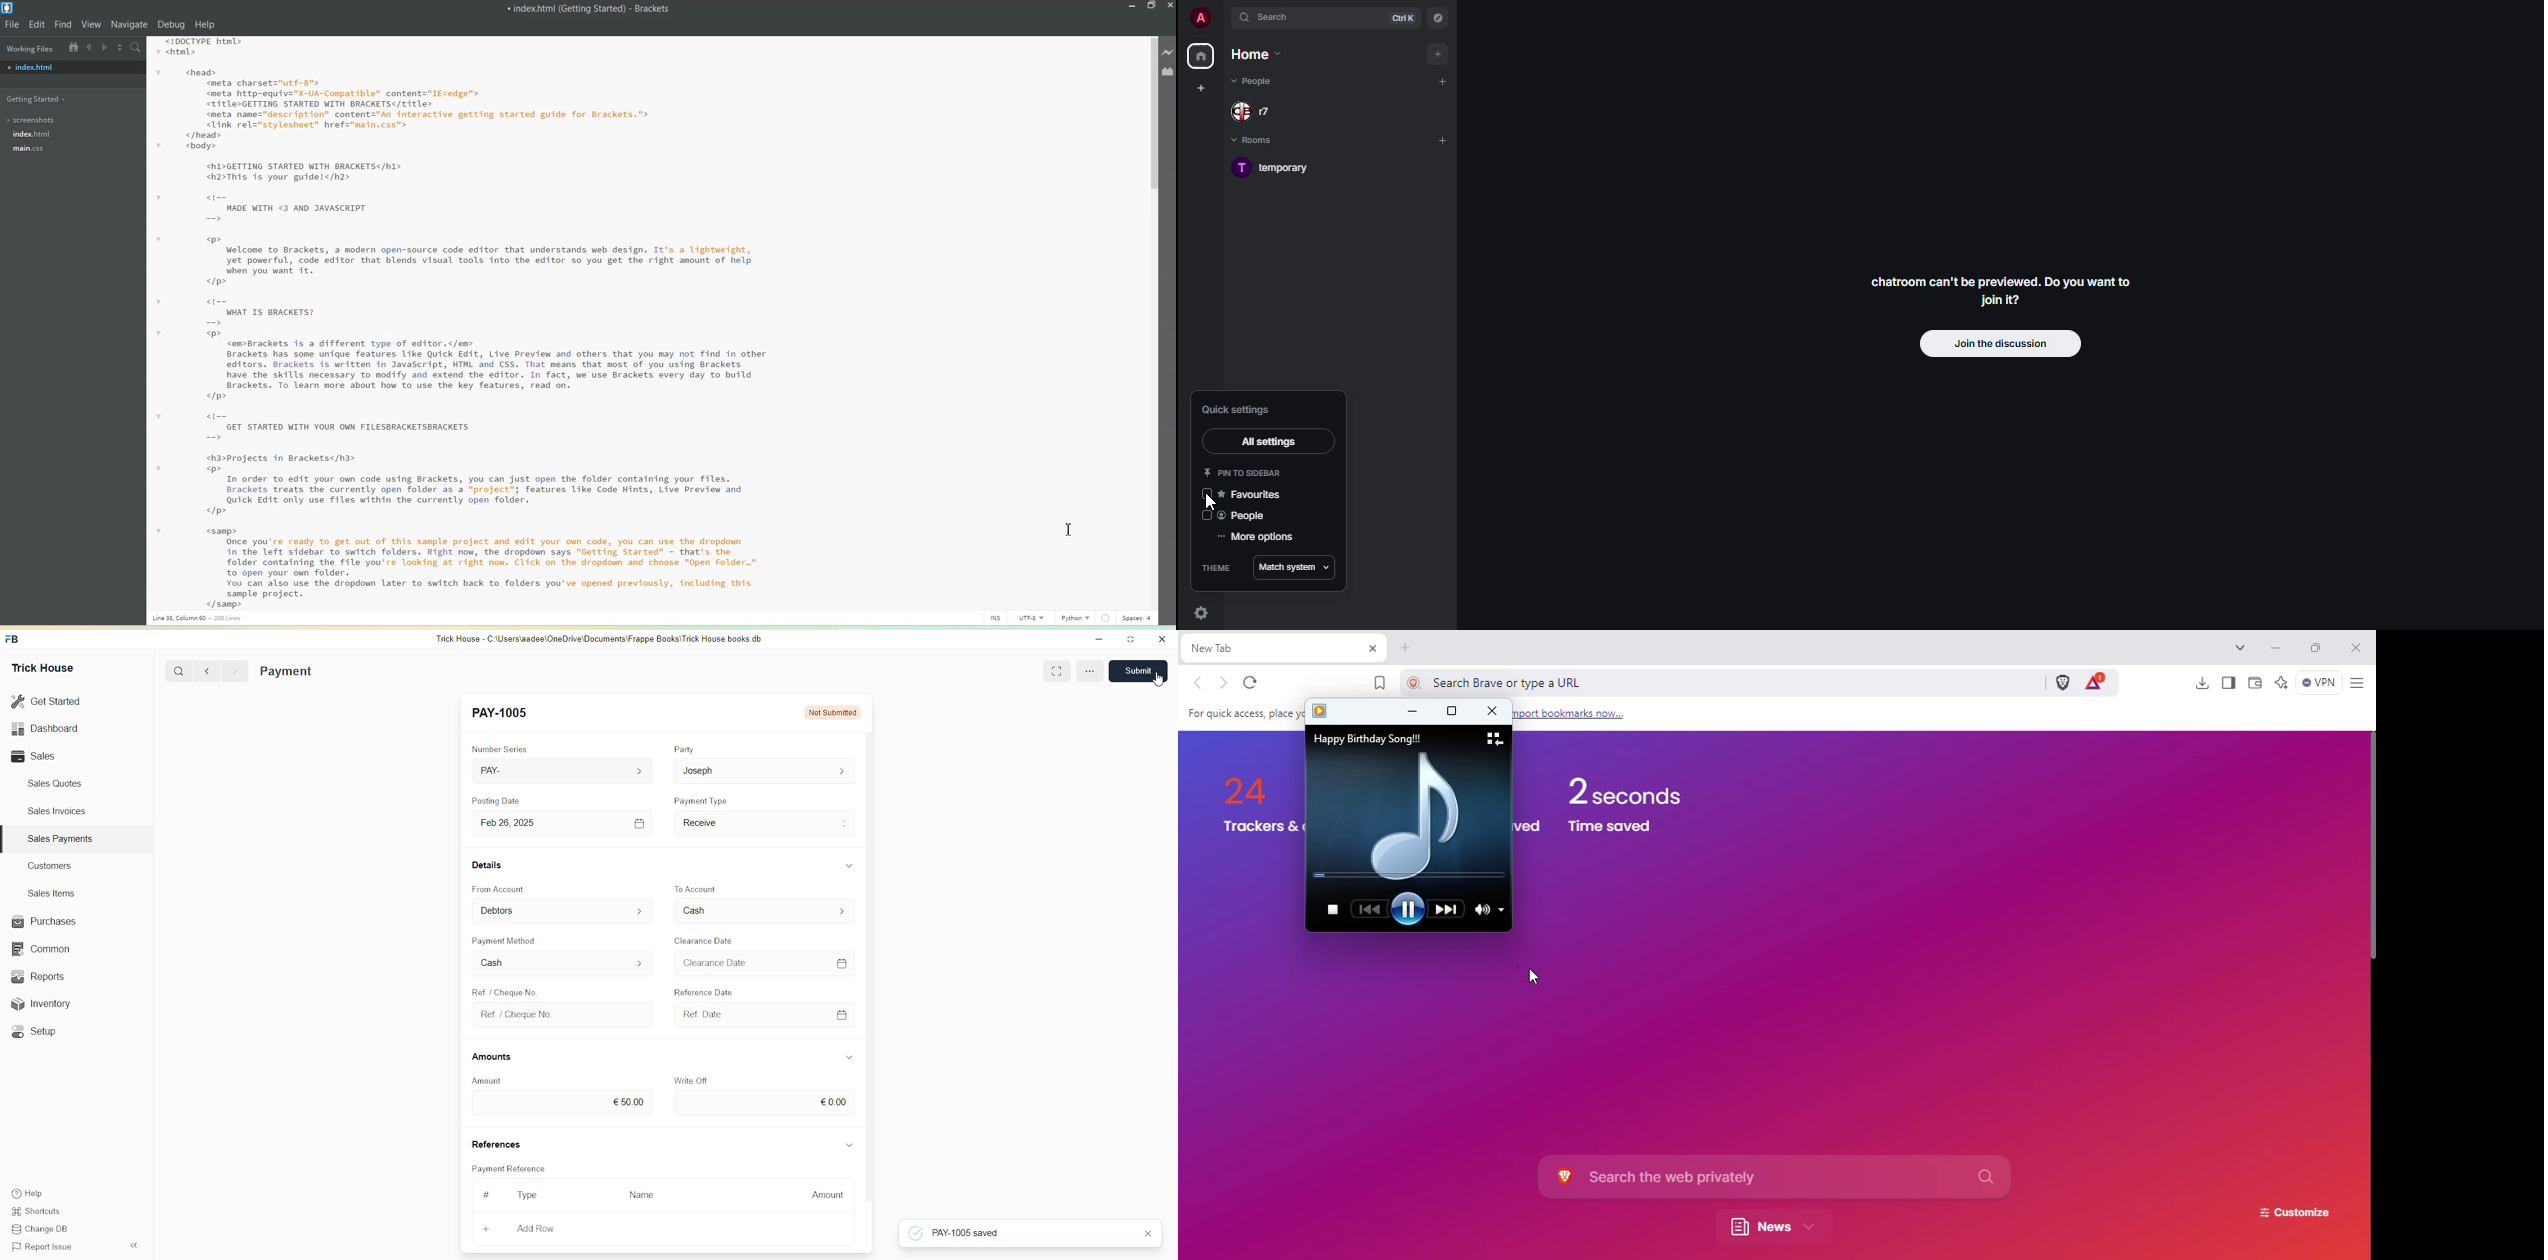 The width and height of the screenshot is (2548, 1260). What do you see at coordinates (46, 976) in the screenshot?
I see `Reports` at bounding box center [46, 976].